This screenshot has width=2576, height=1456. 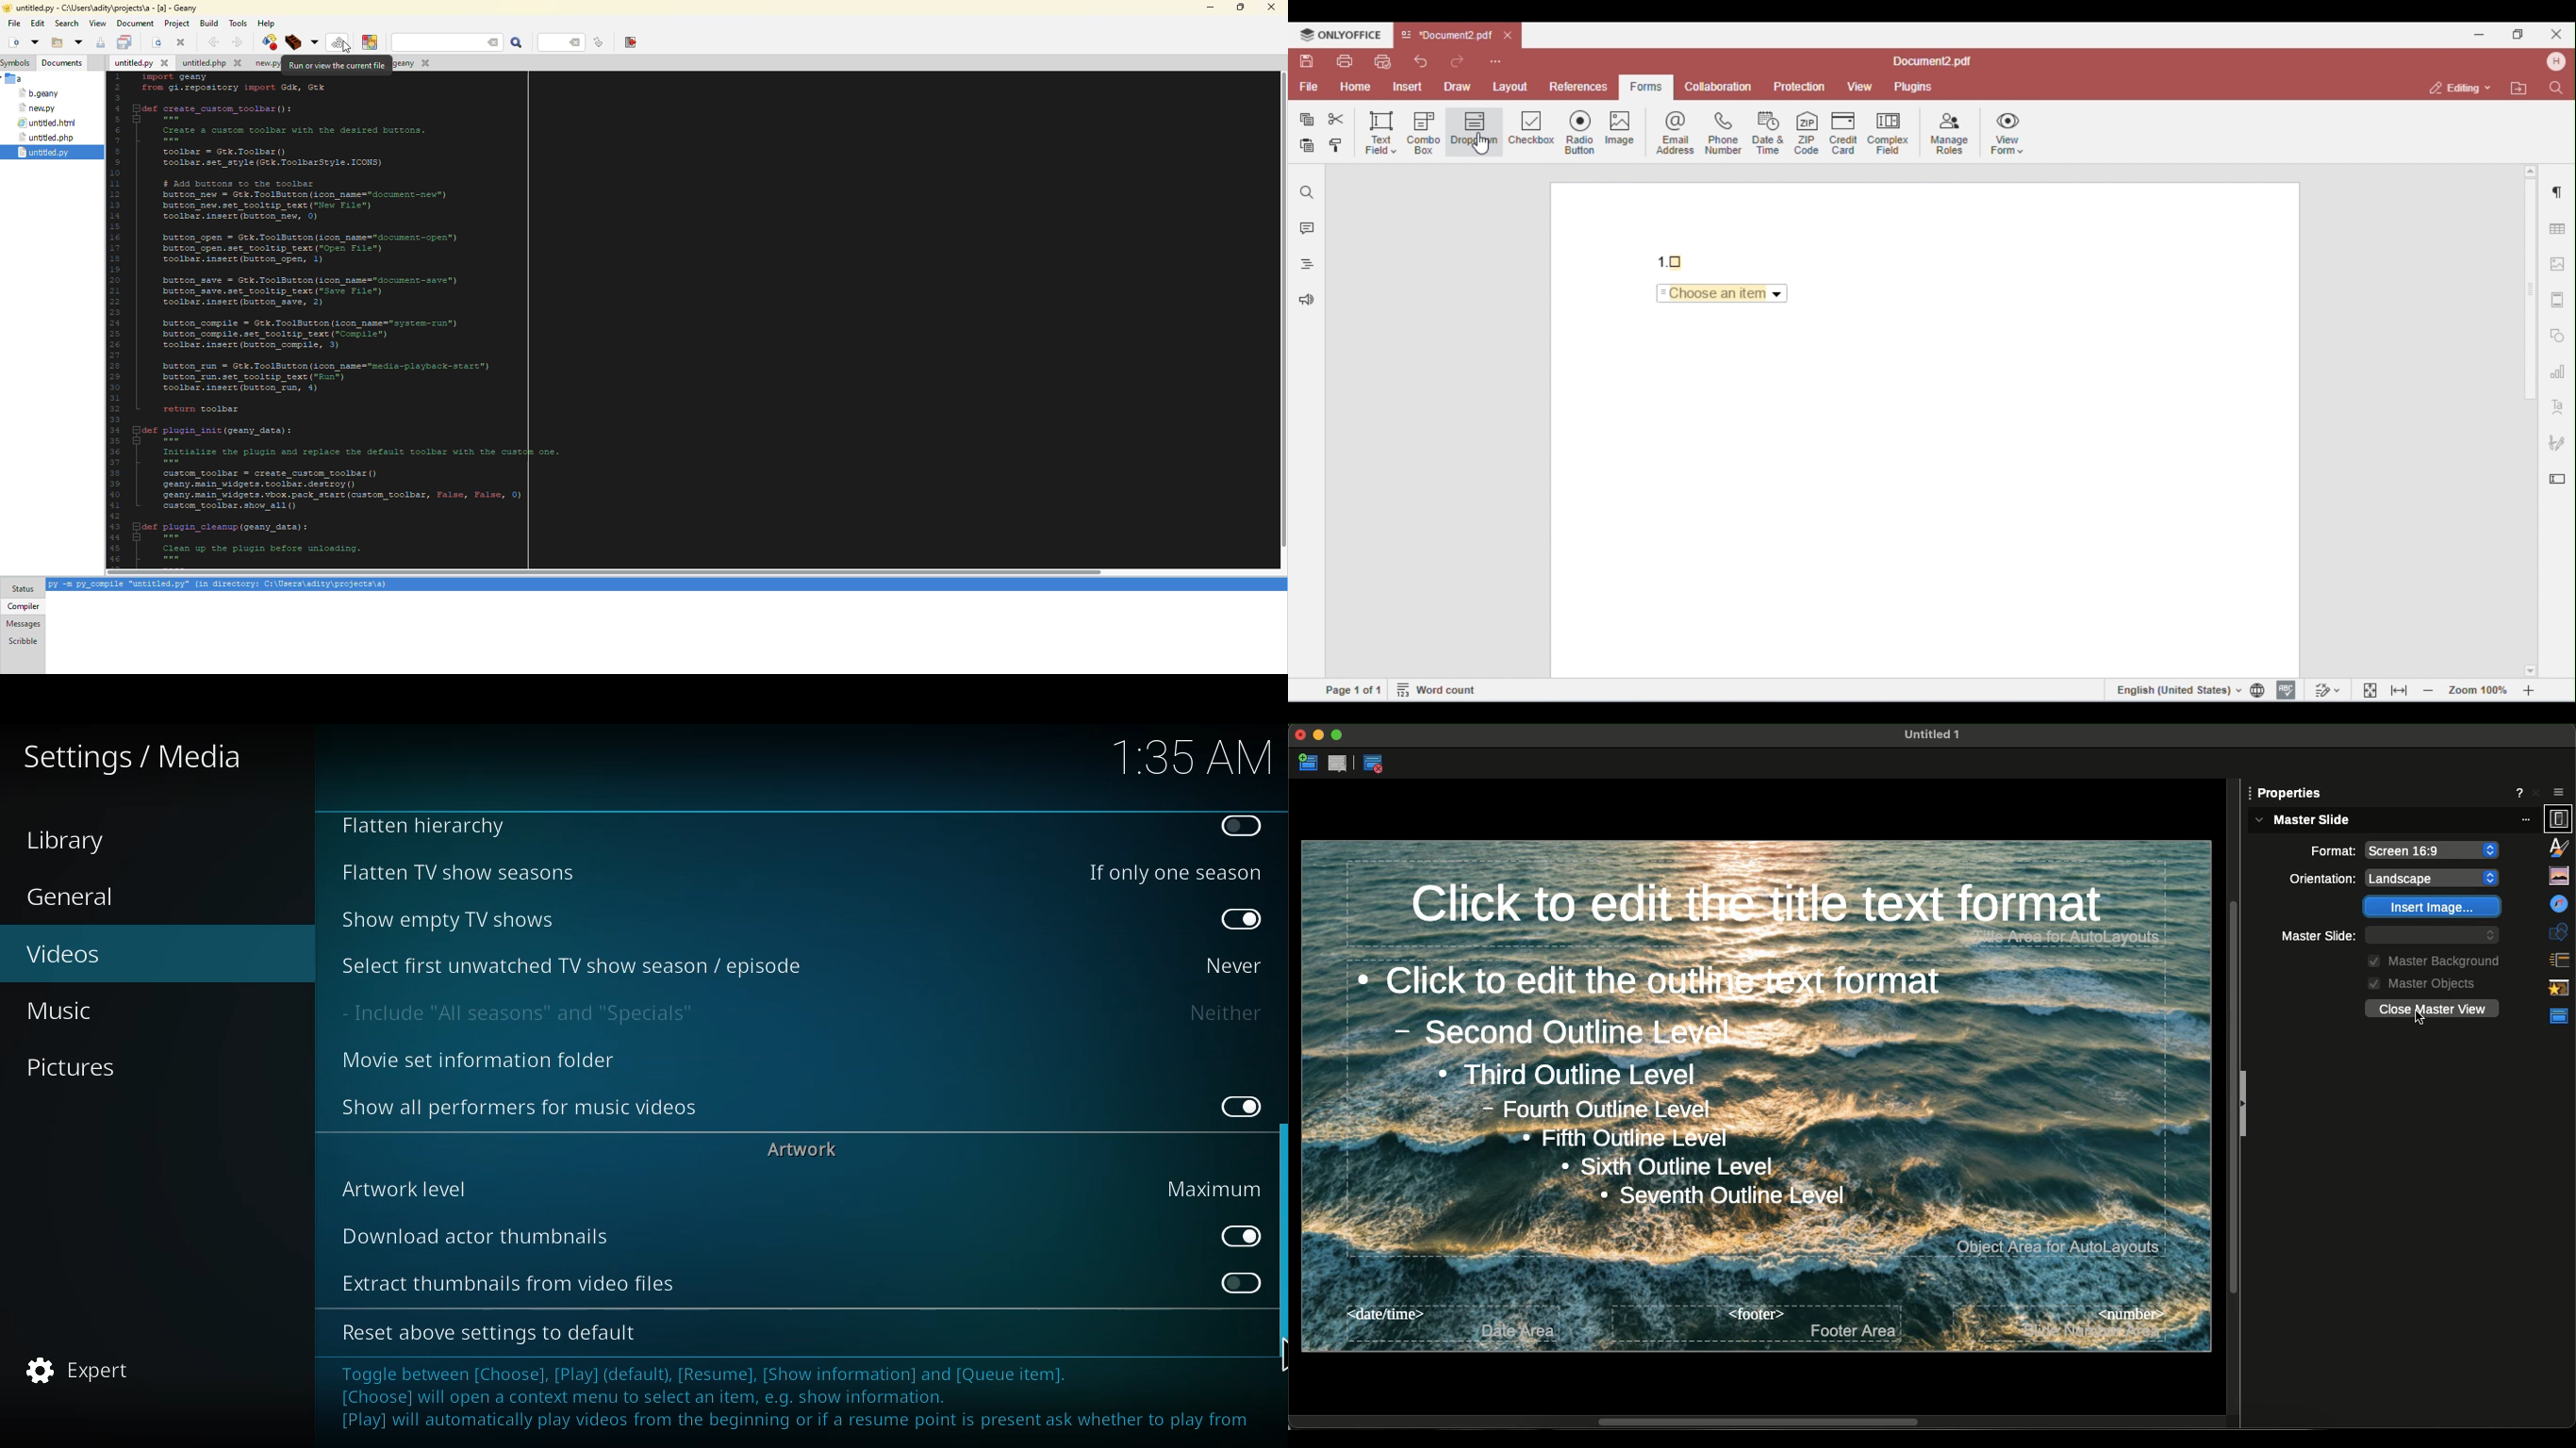 I want to click on Master objects, so click(x=2418, y=982).